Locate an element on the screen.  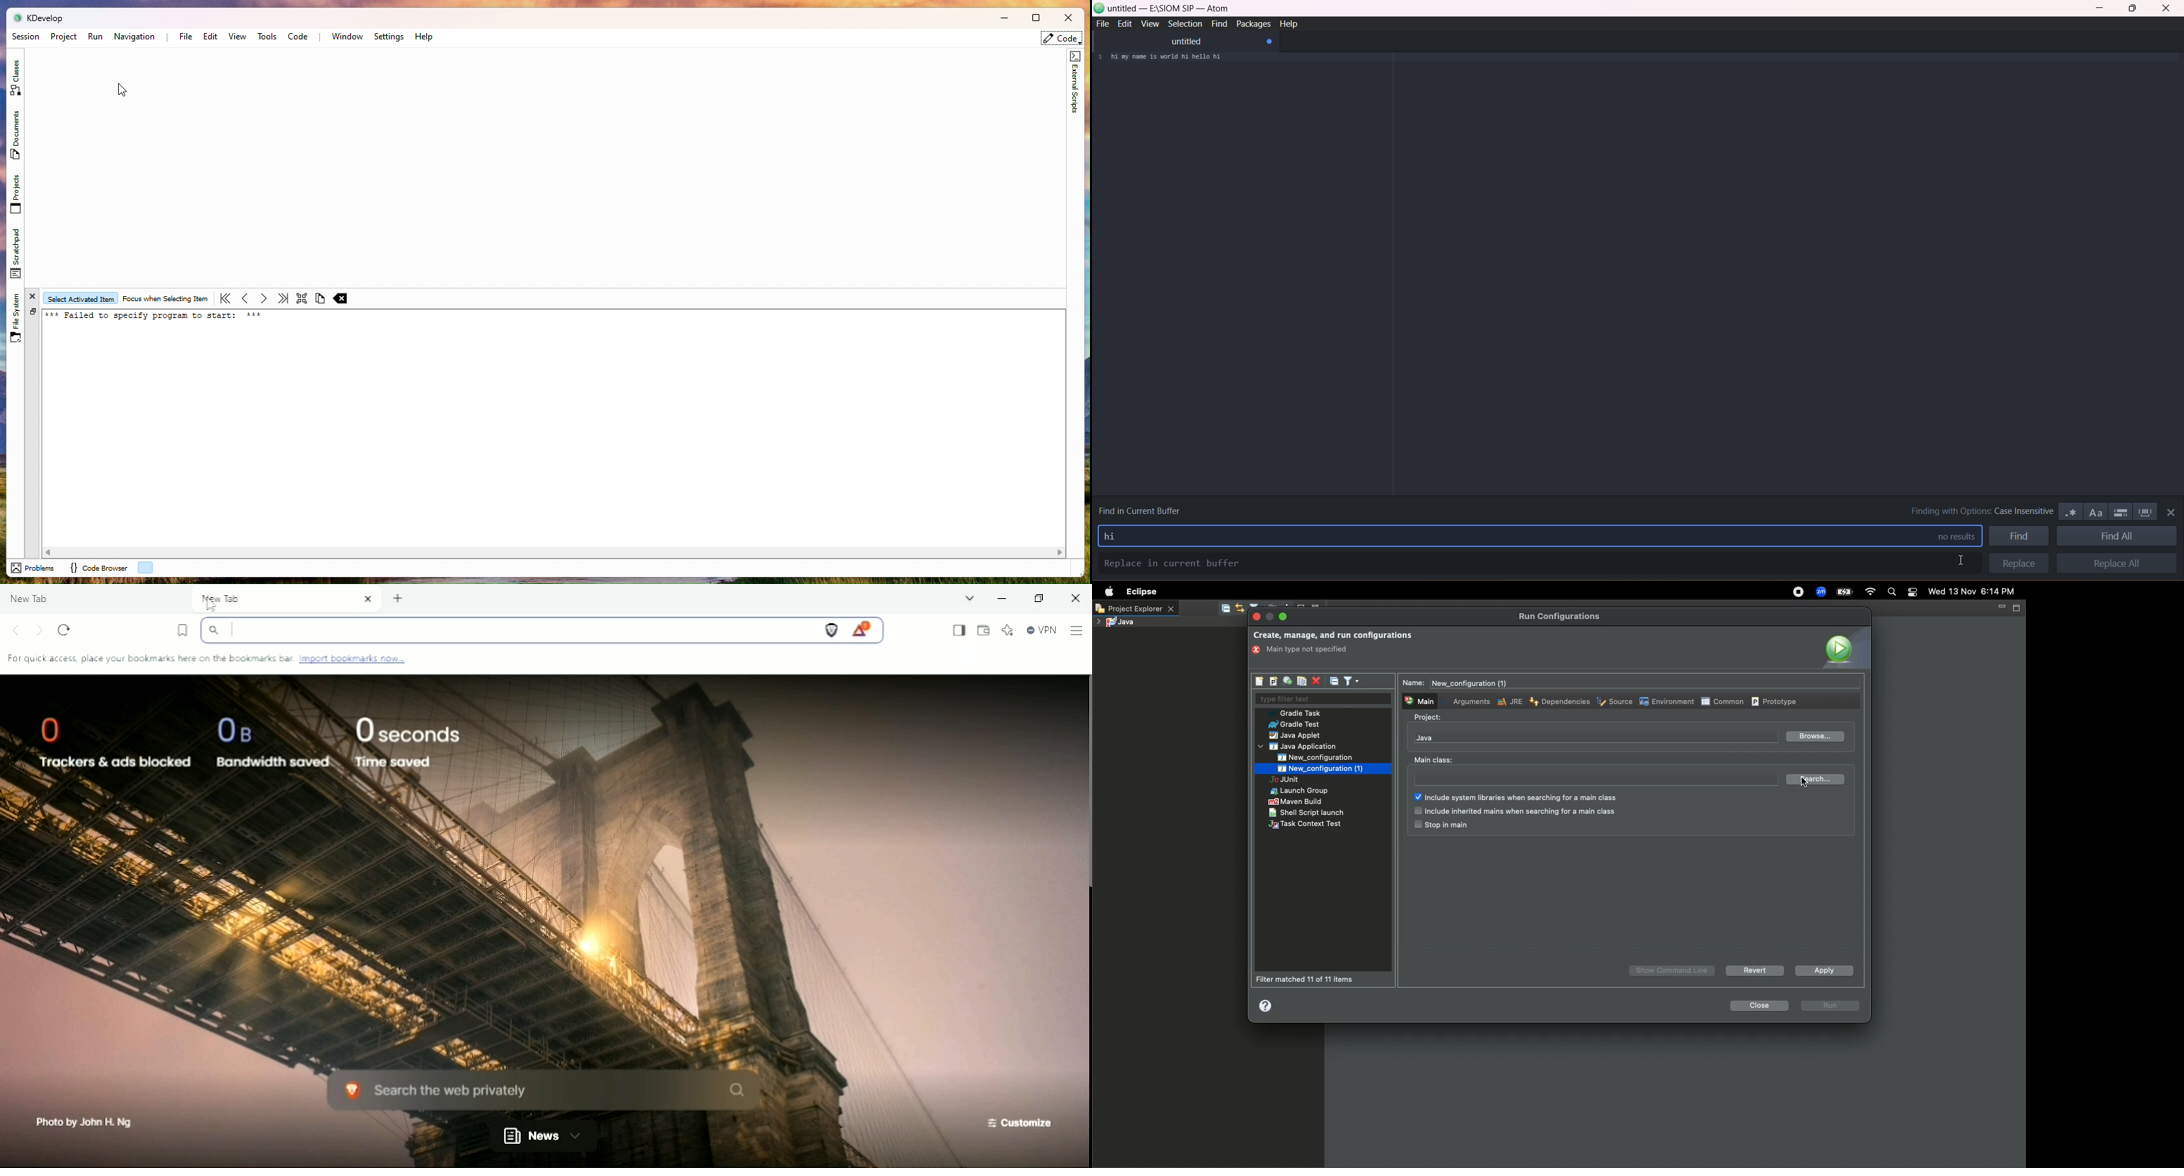
Search is located at coordinates (1891, 593).